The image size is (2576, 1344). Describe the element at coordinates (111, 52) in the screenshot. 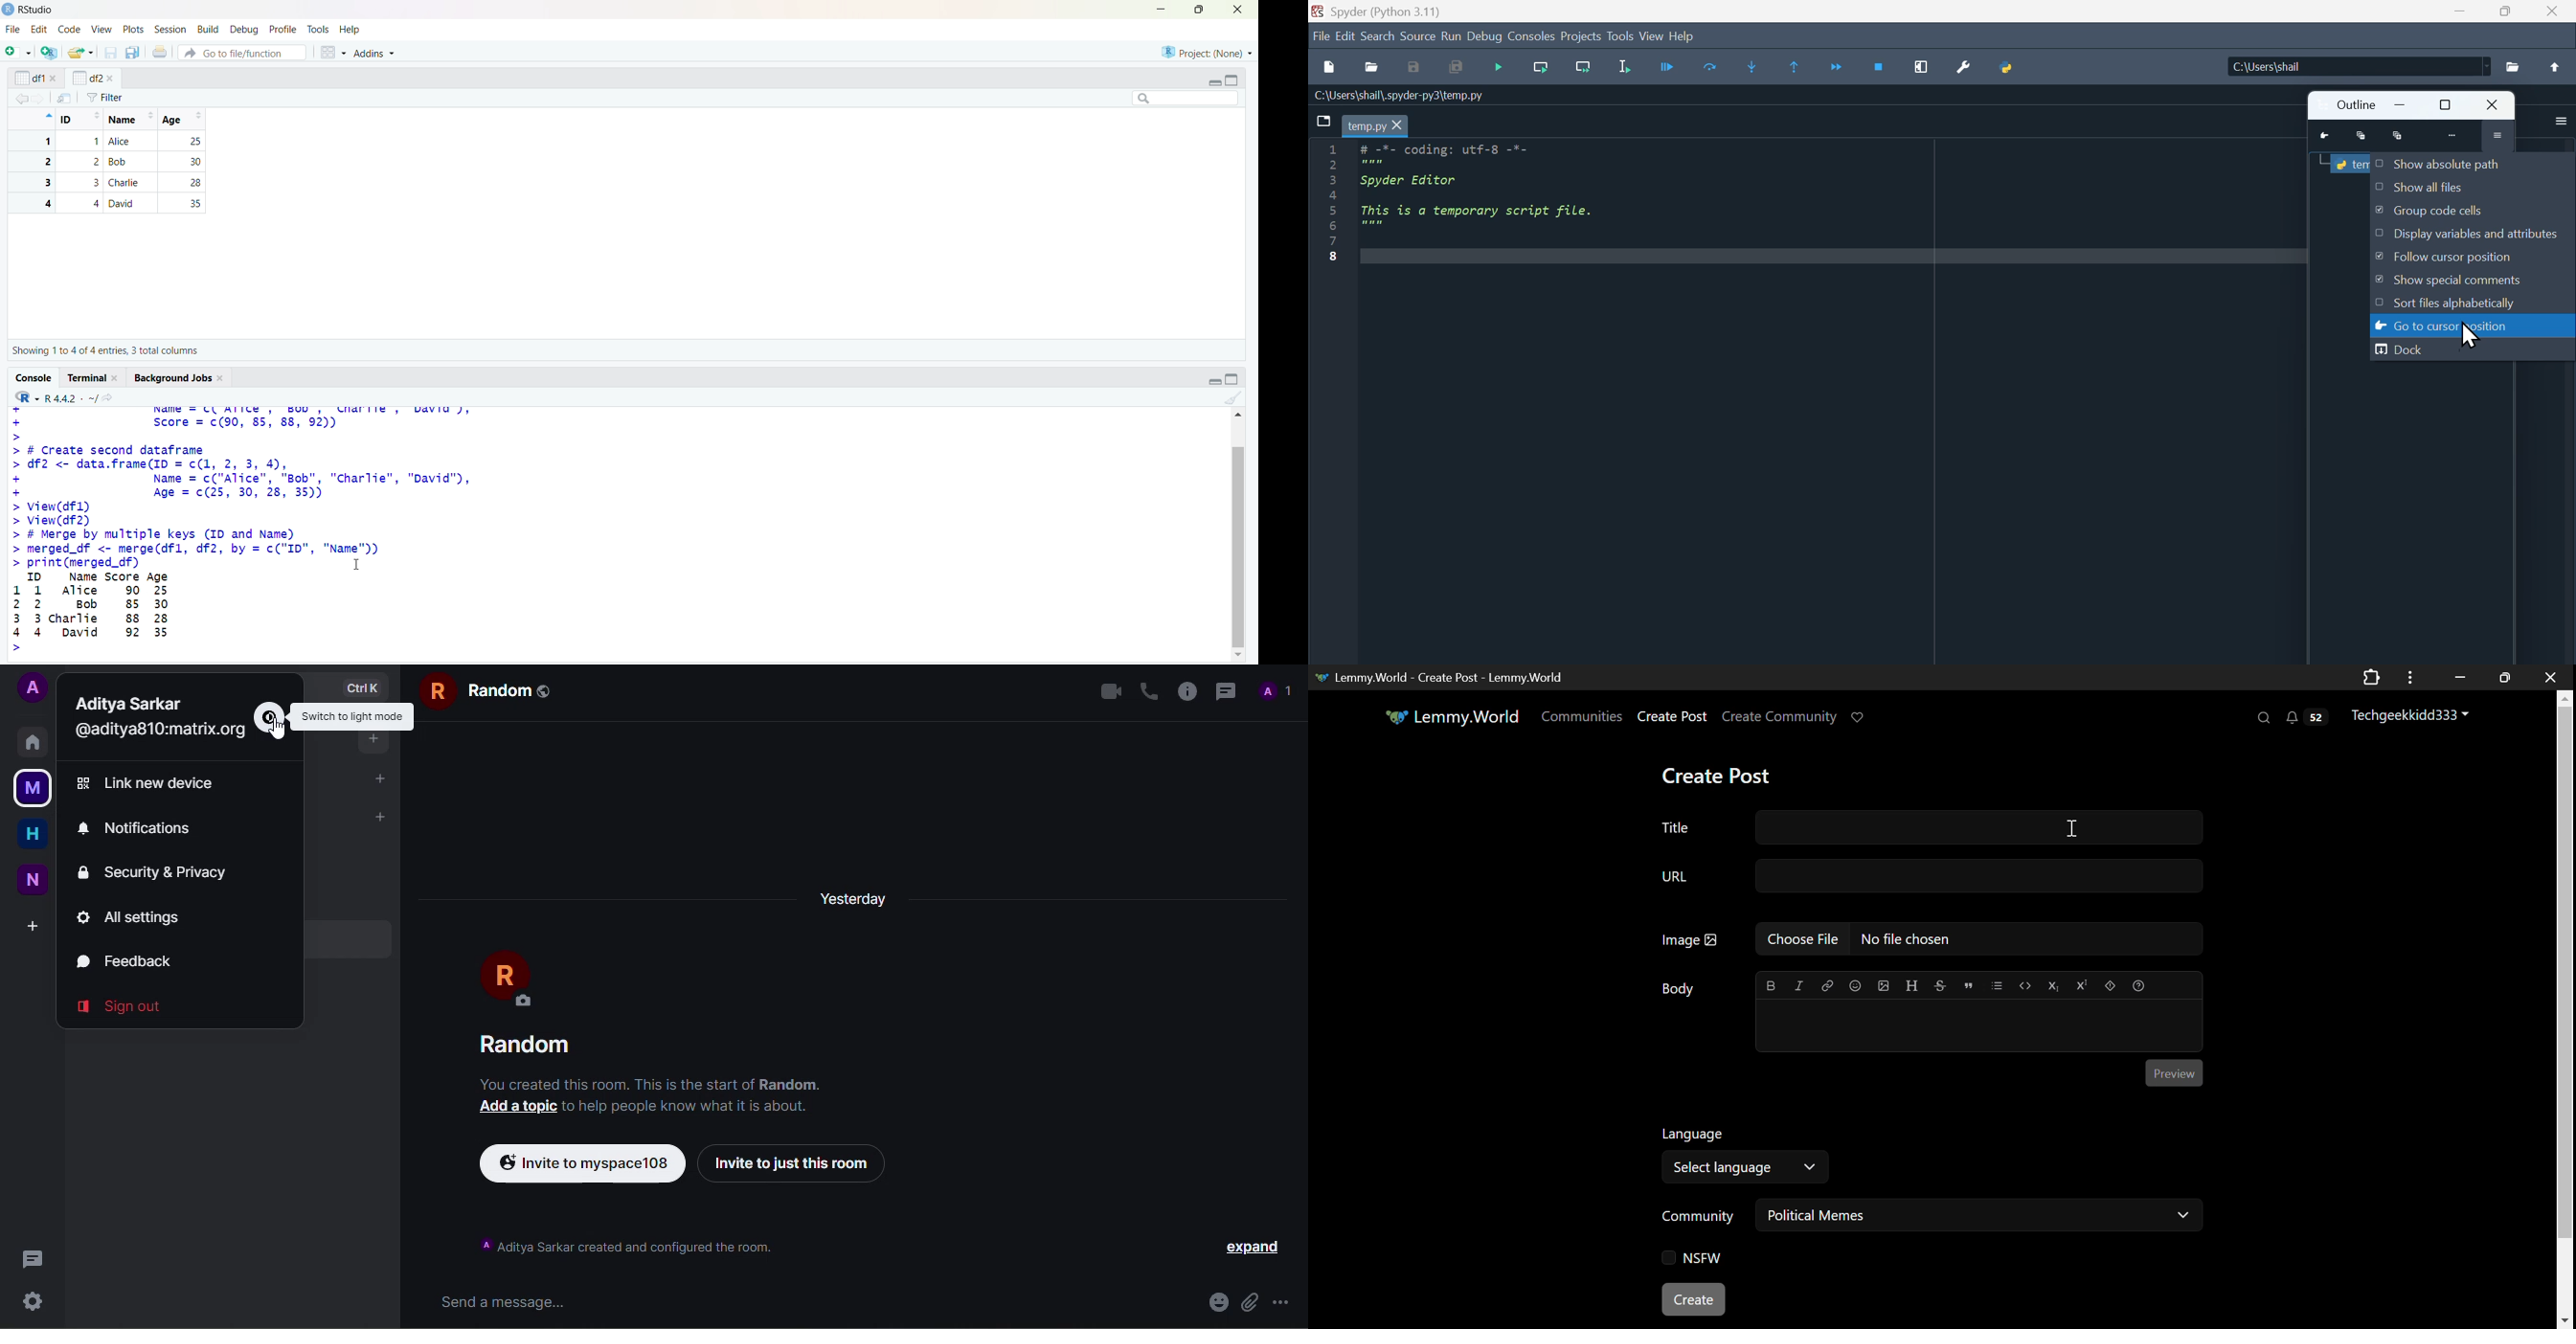

I see `save` at that location.